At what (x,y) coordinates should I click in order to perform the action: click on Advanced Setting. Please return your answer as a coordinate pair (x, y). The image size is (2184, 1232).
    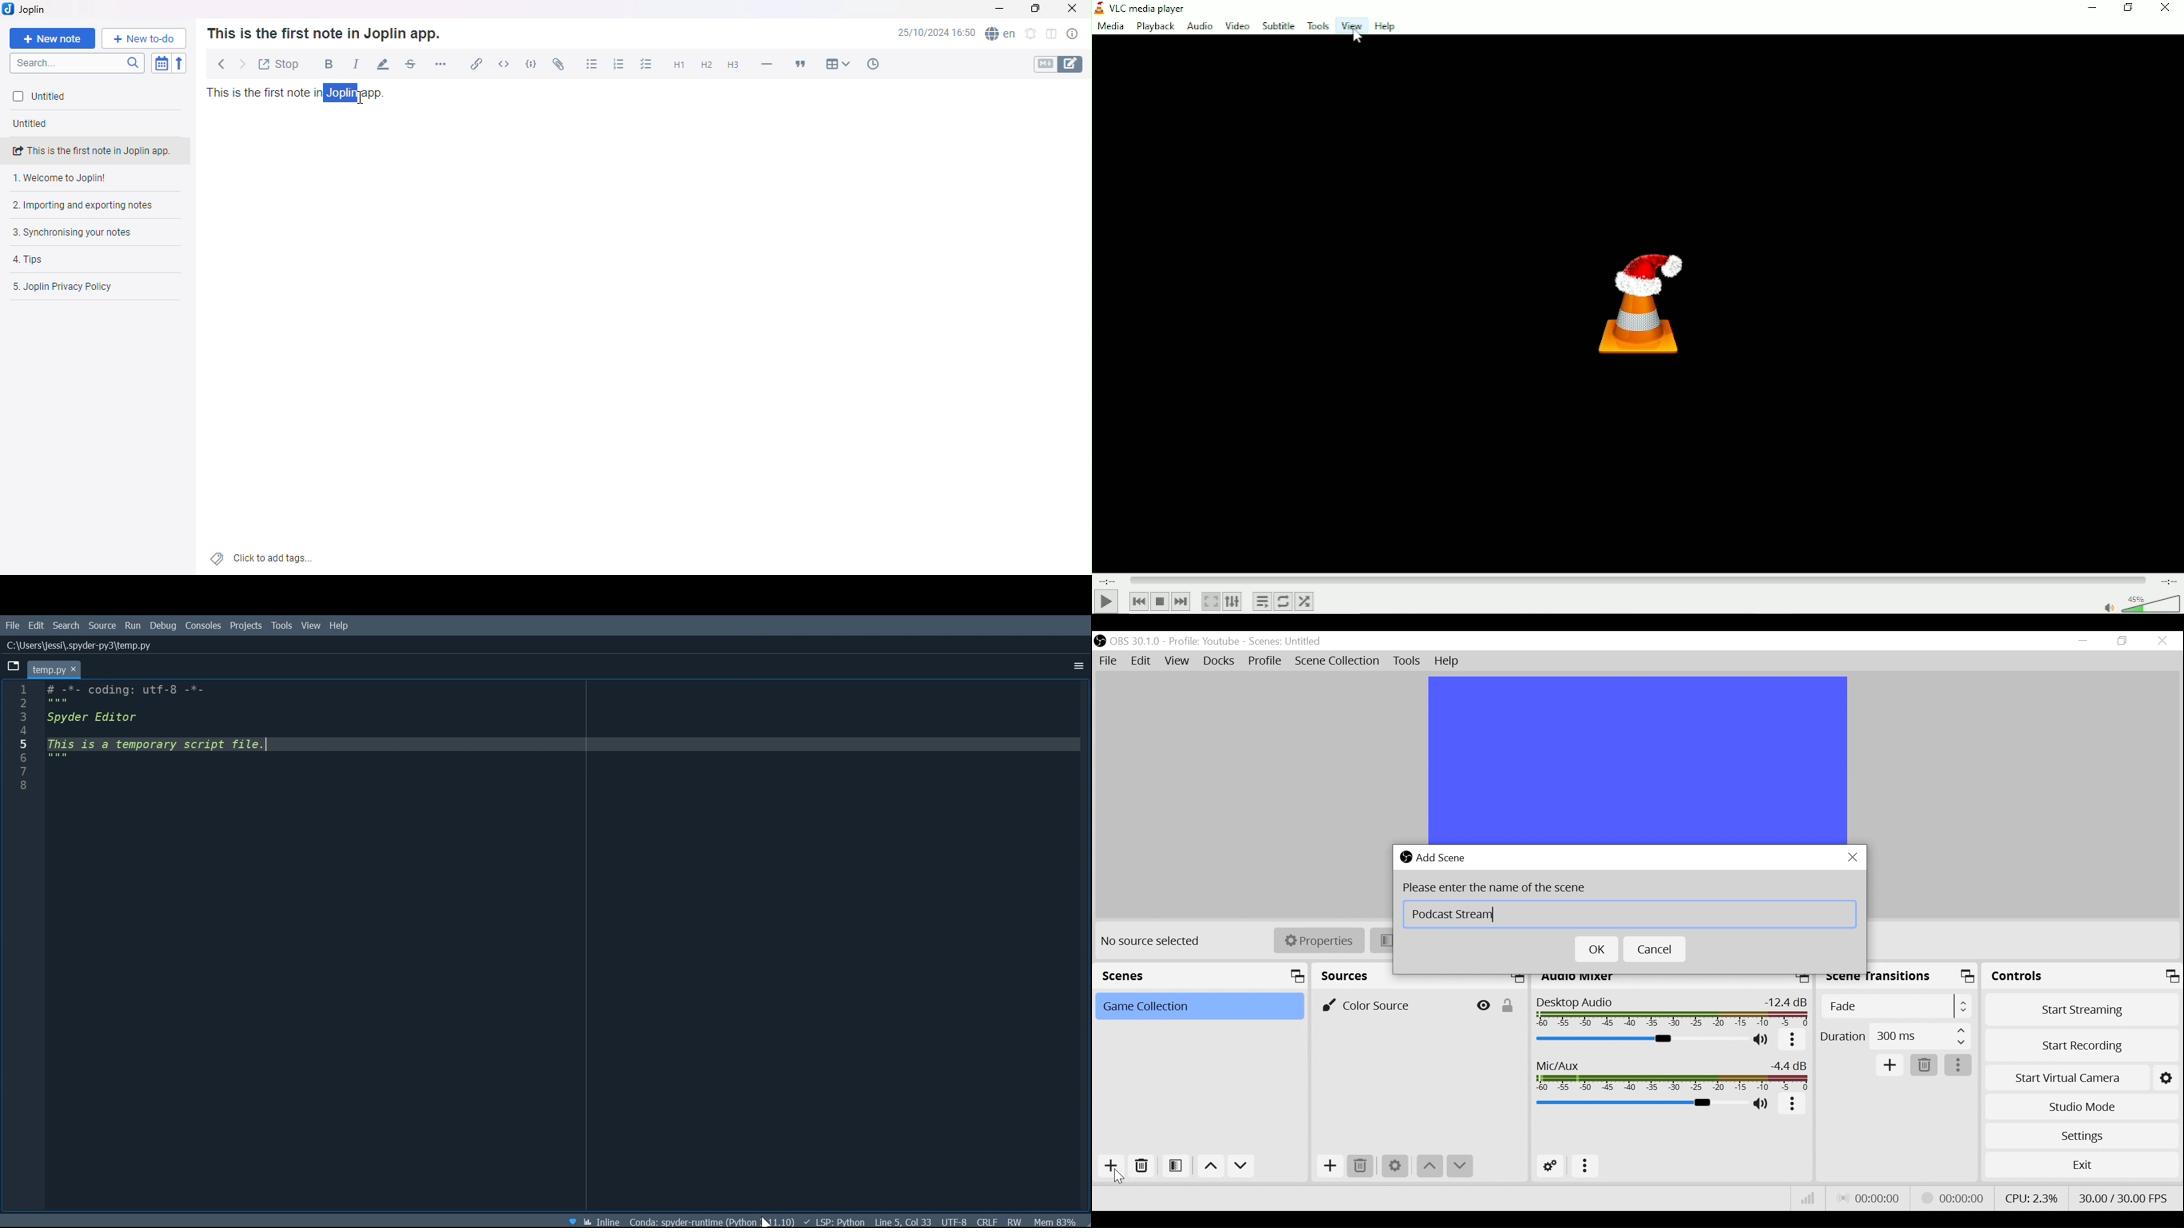
    Looking at the image, I should click on (1551, 1166).